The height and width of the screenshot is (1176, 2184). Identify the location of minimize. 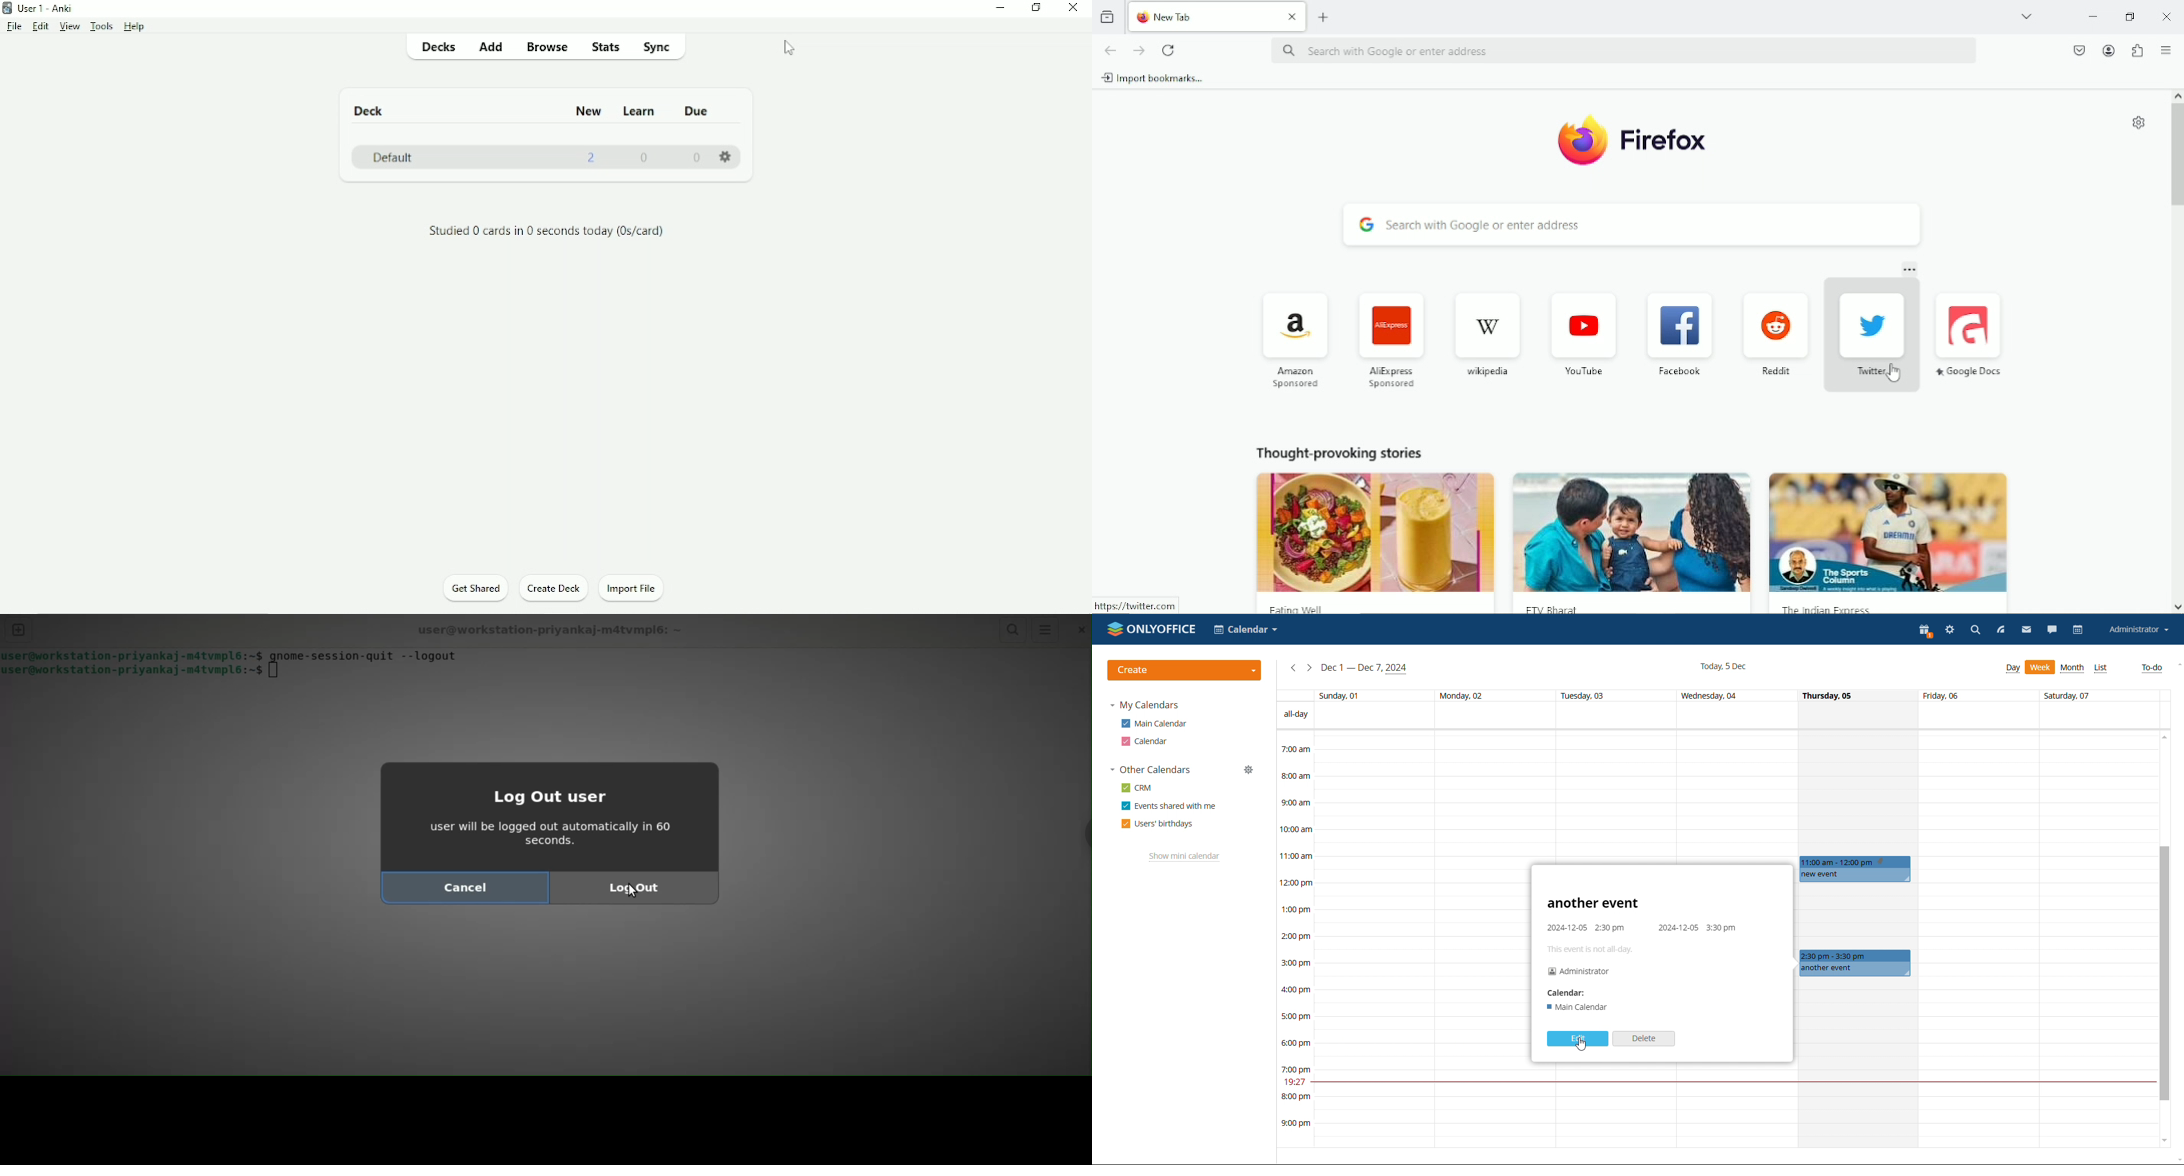
(2091, 17).